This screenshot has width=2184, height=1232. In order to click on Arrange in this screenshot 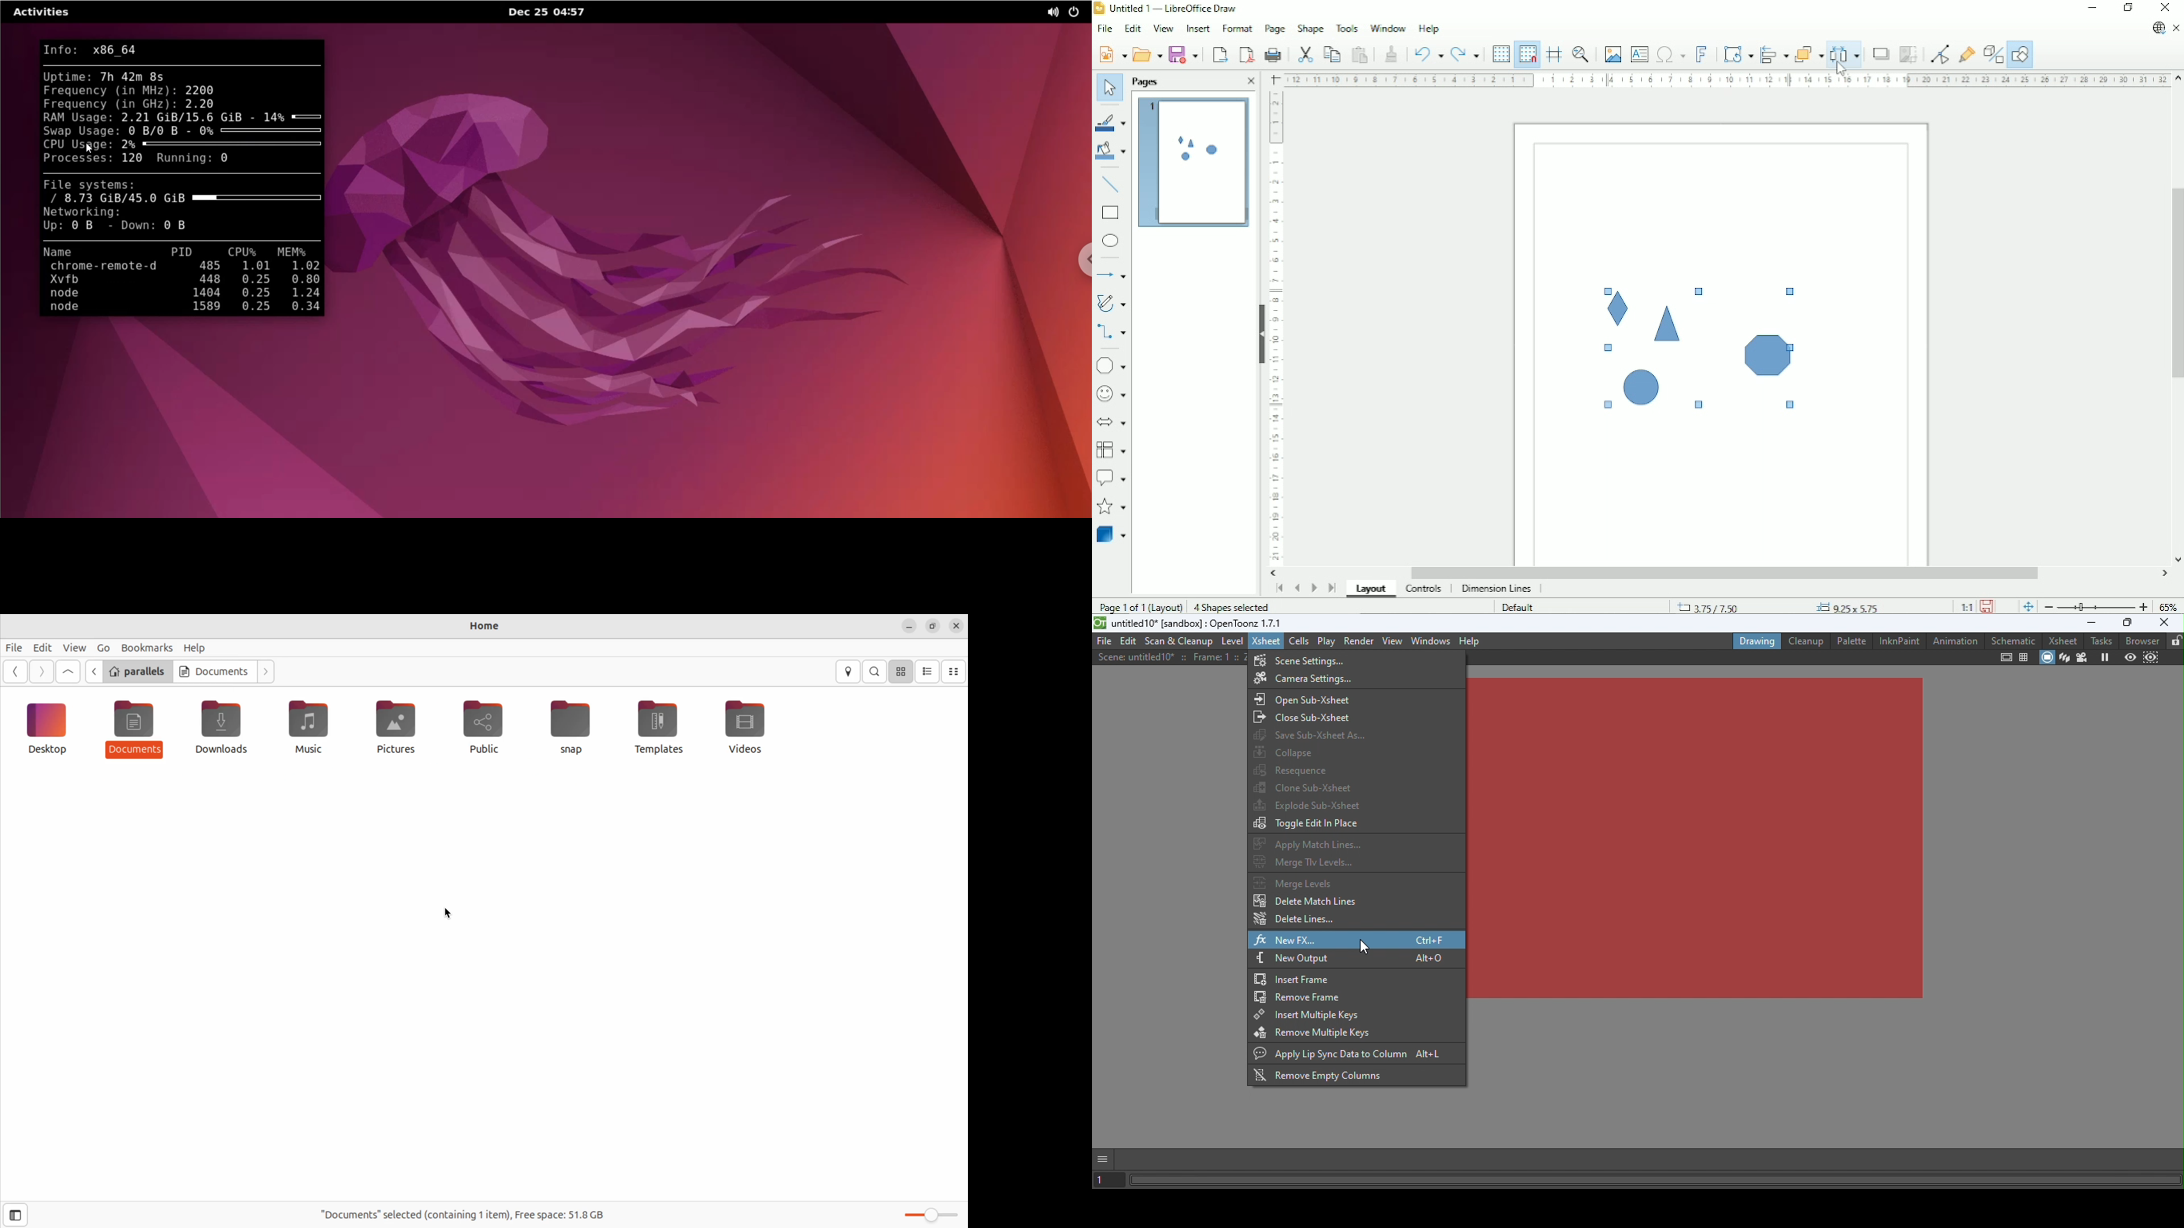, I will do `click(1808, 53)`.